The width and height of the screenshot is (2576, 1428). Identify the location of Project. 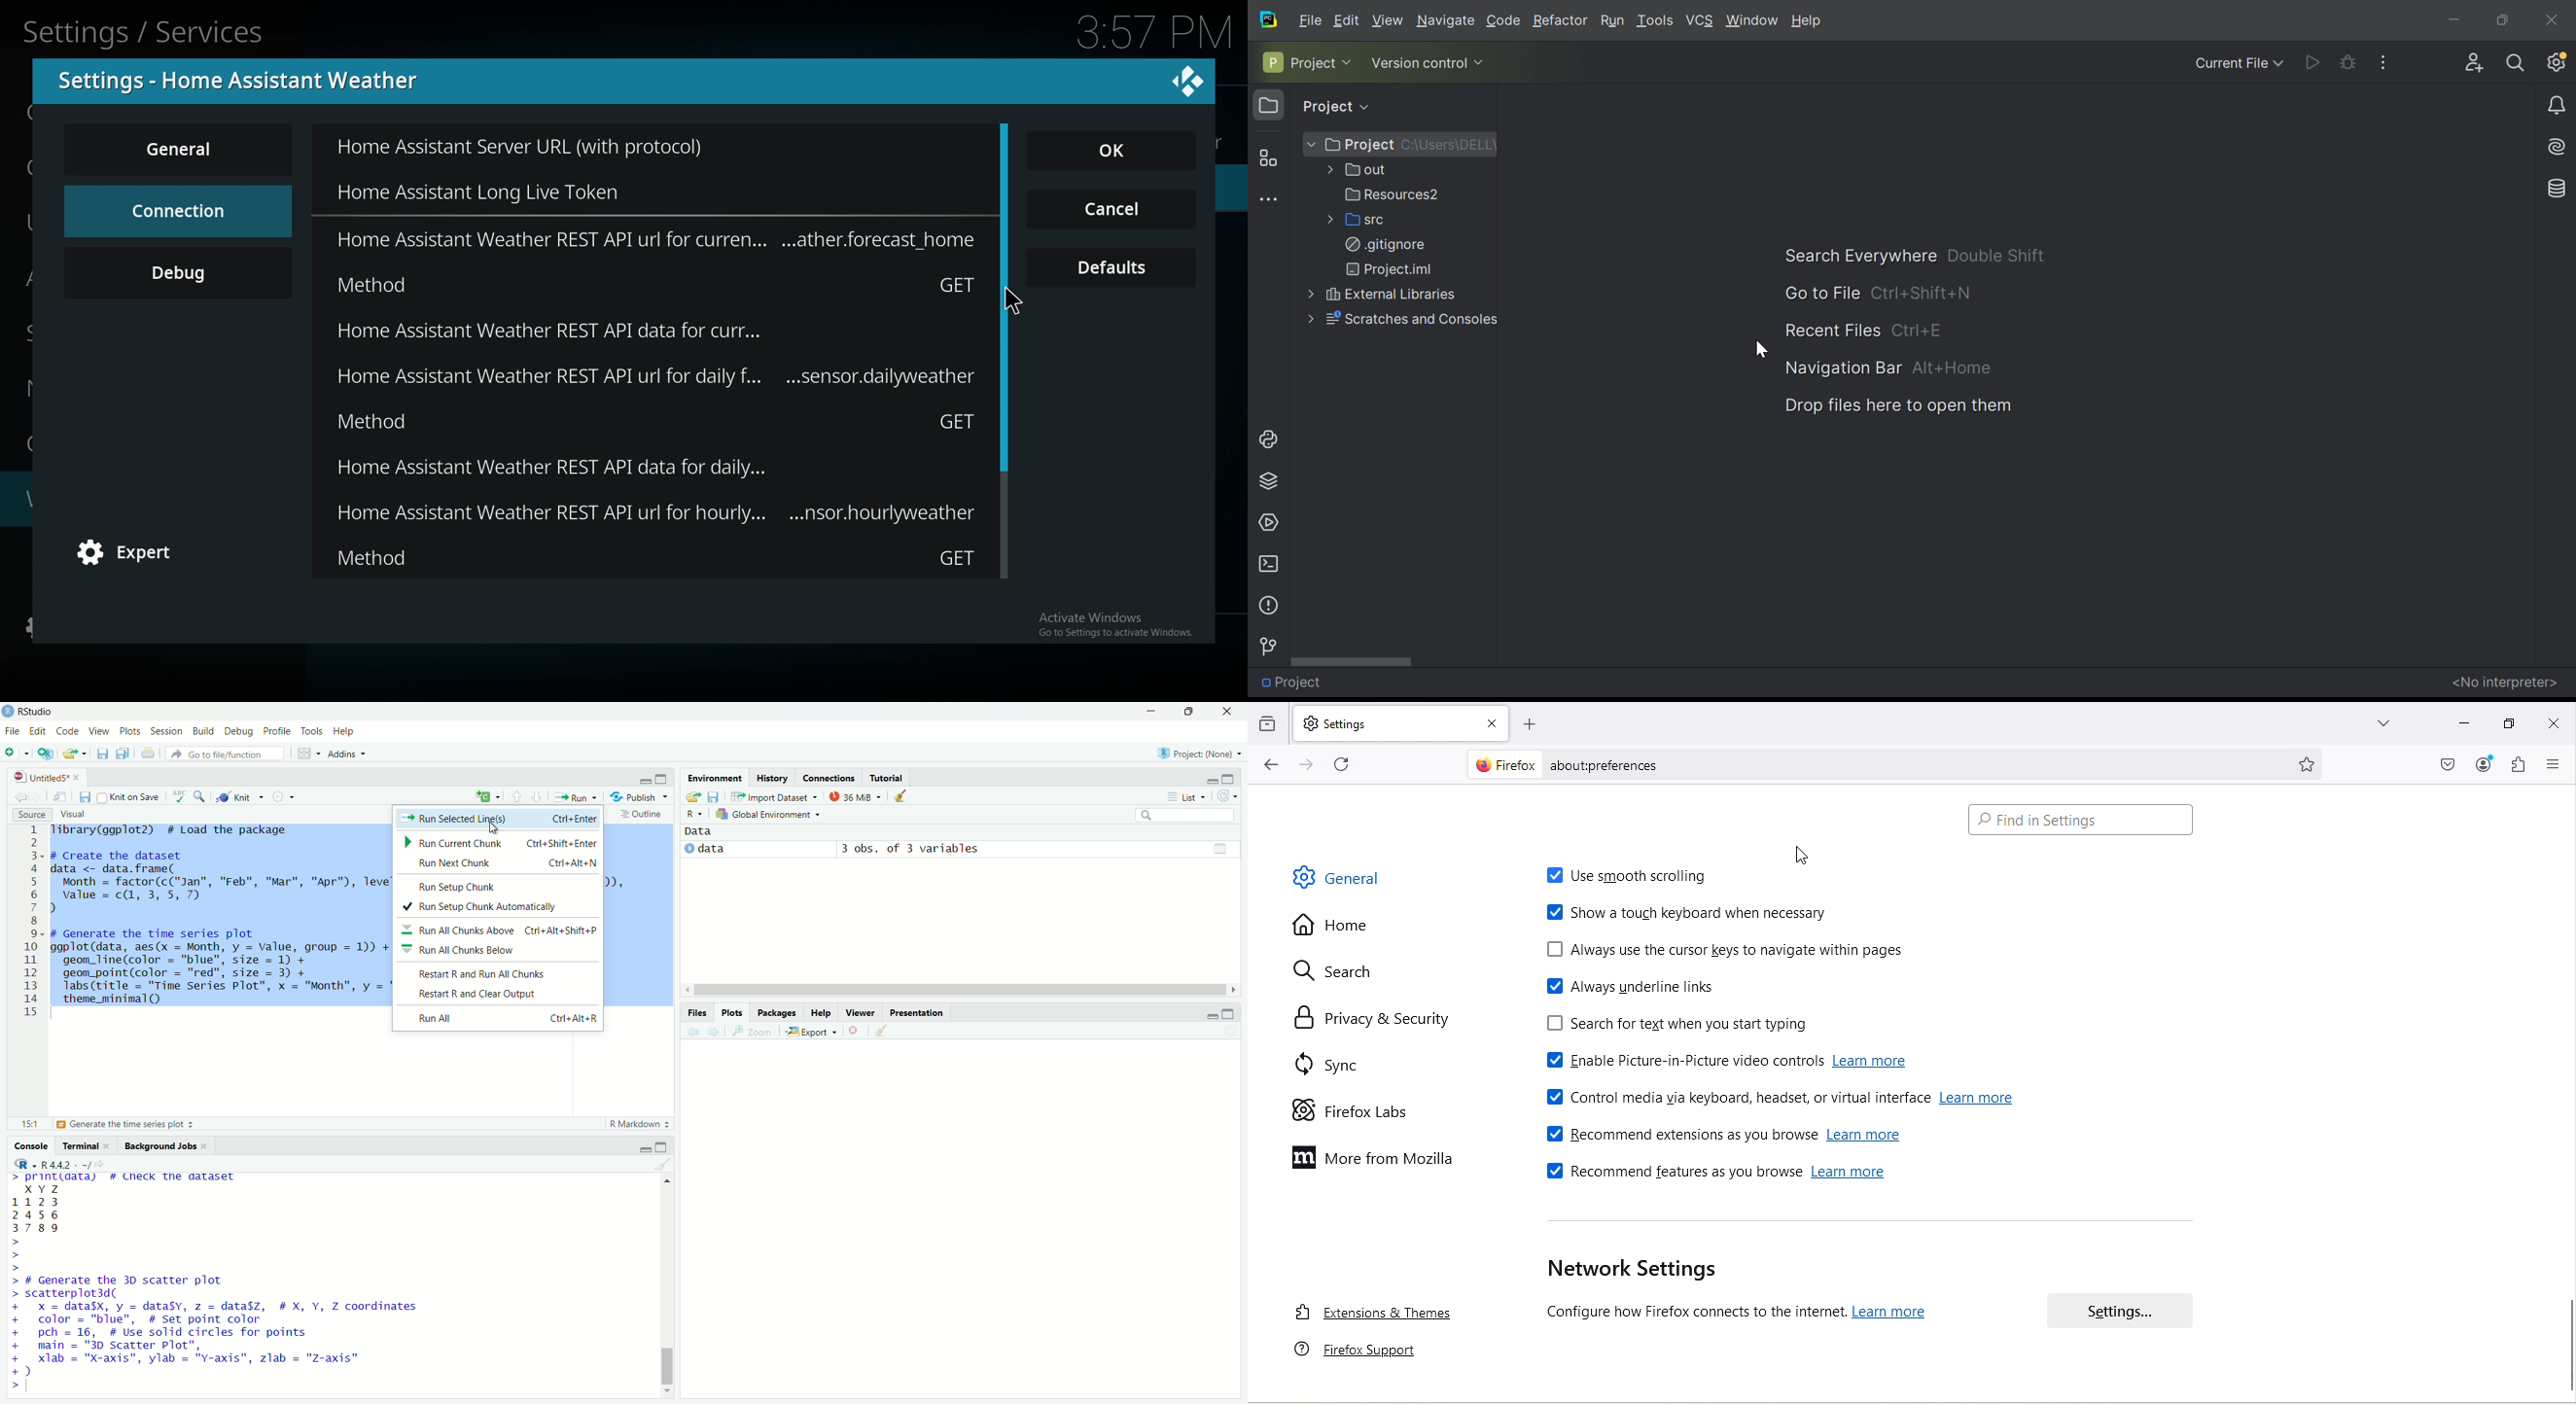
(1297, 62).